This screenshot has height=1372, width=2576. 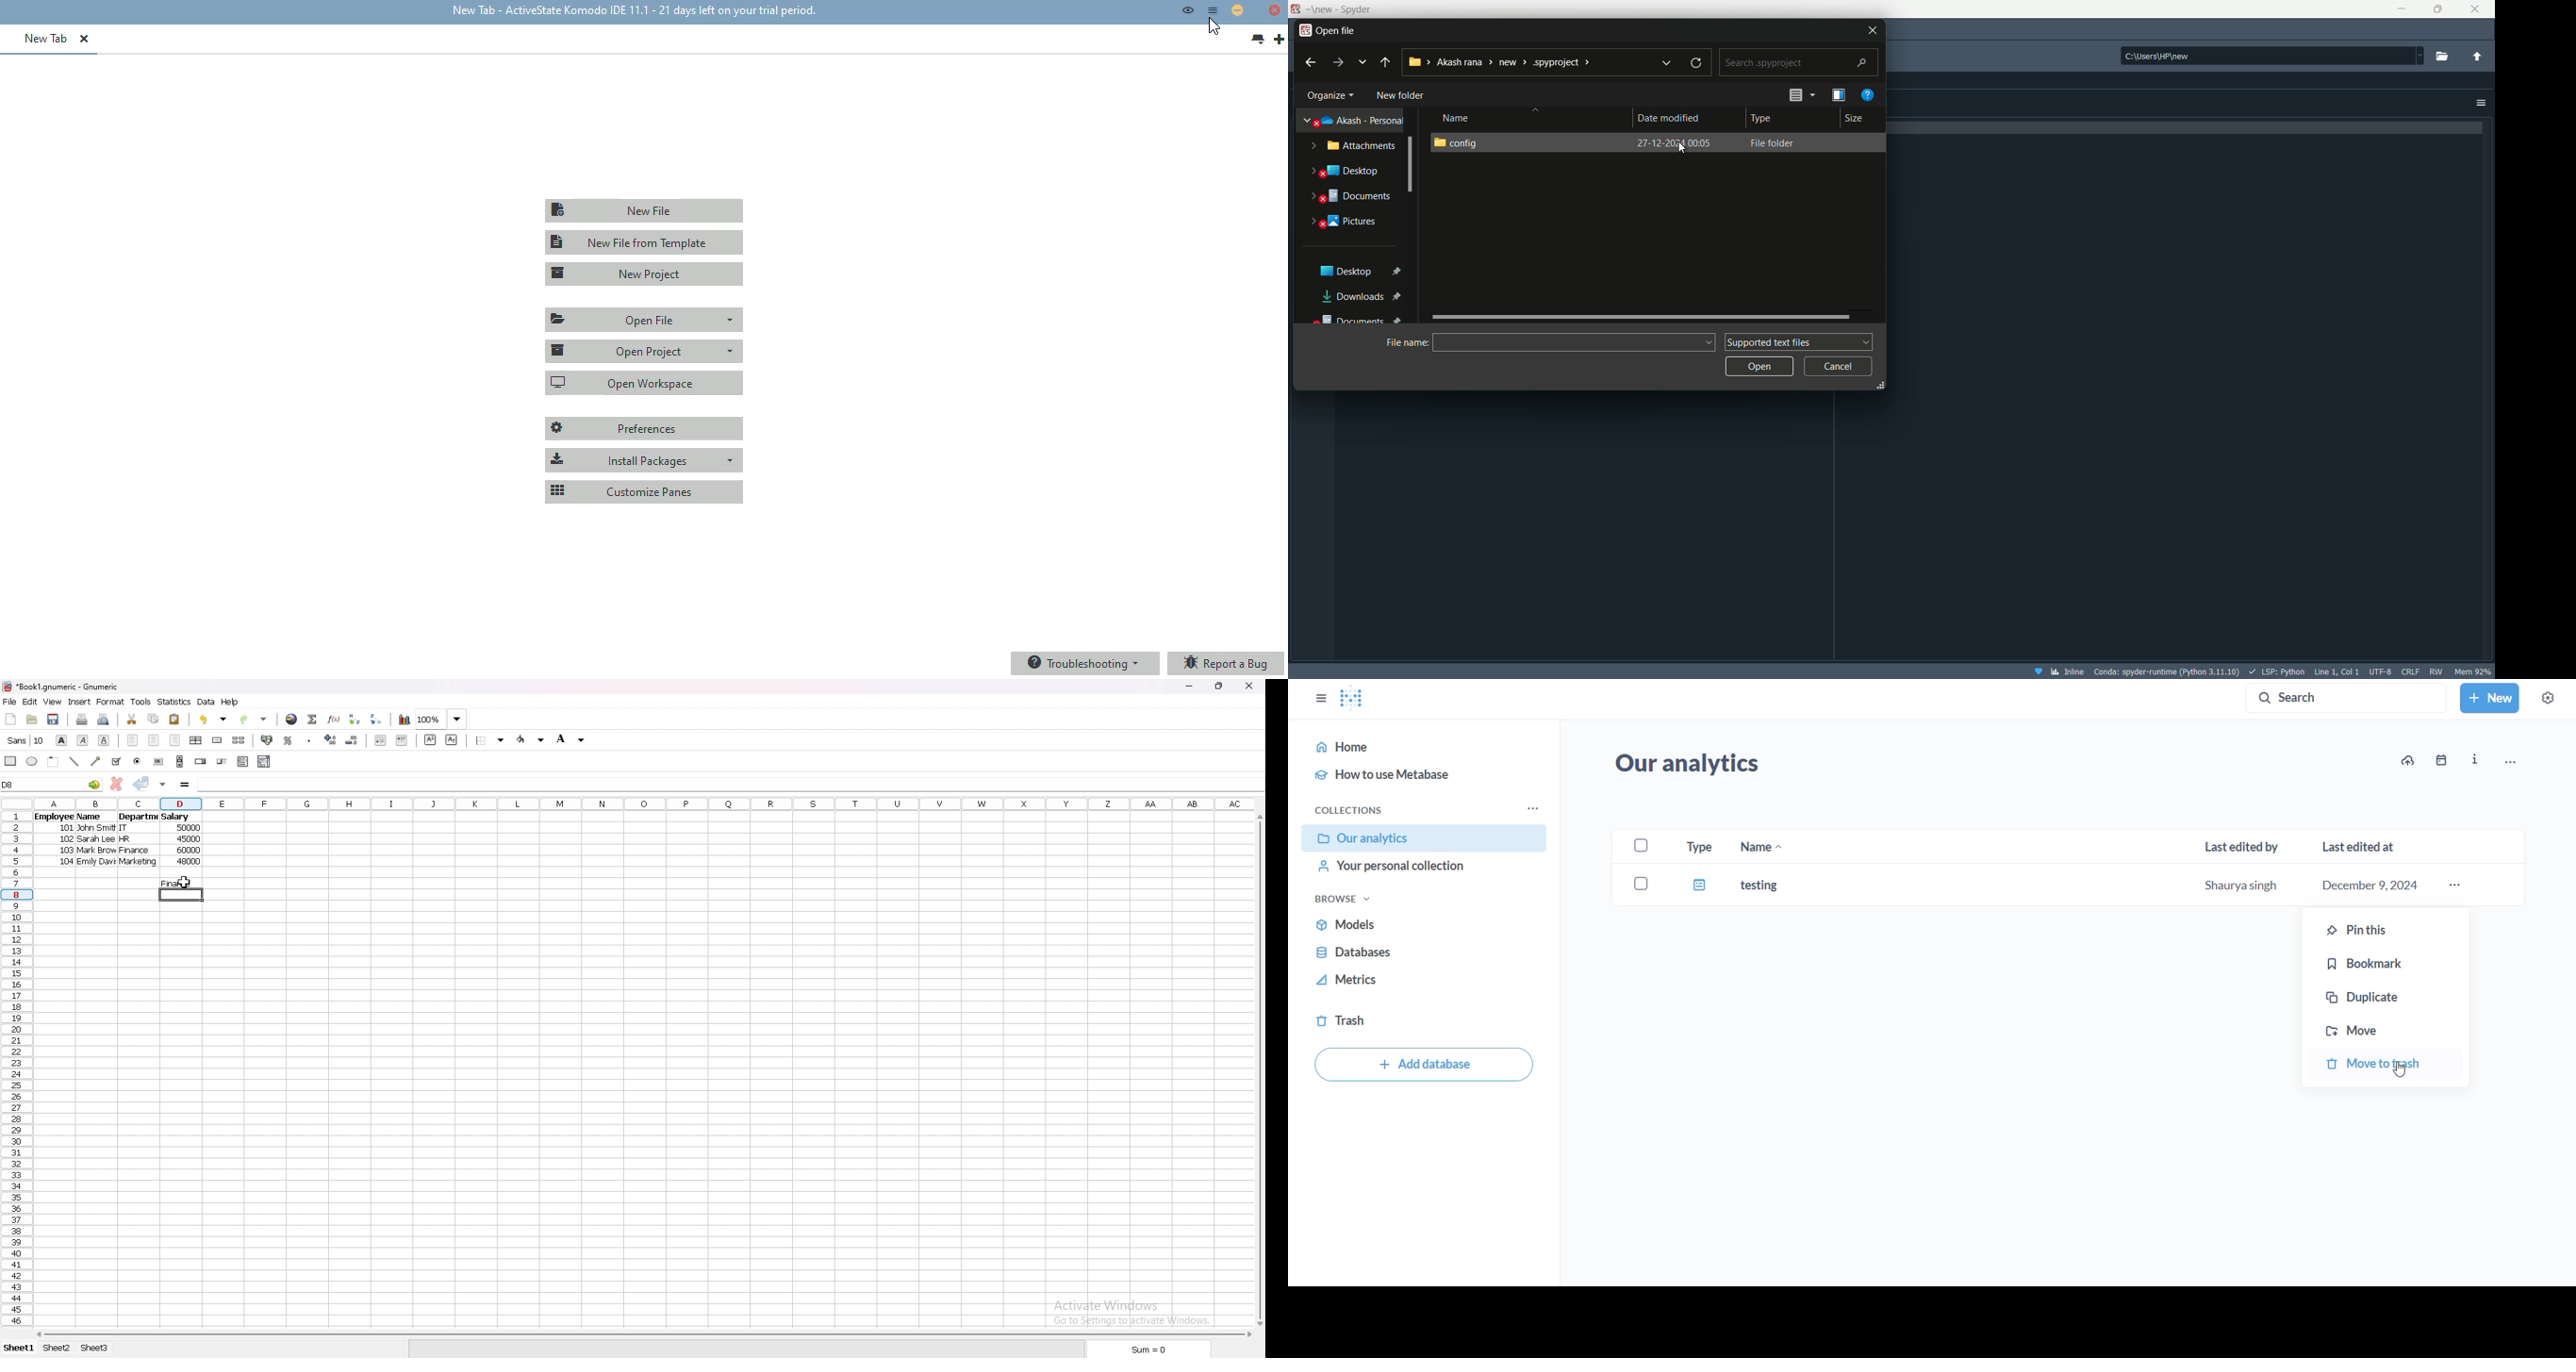 What do you see at coordinates (1346, 900) in the screenshot?
I see `browse` at bounding box center [1346, 900].